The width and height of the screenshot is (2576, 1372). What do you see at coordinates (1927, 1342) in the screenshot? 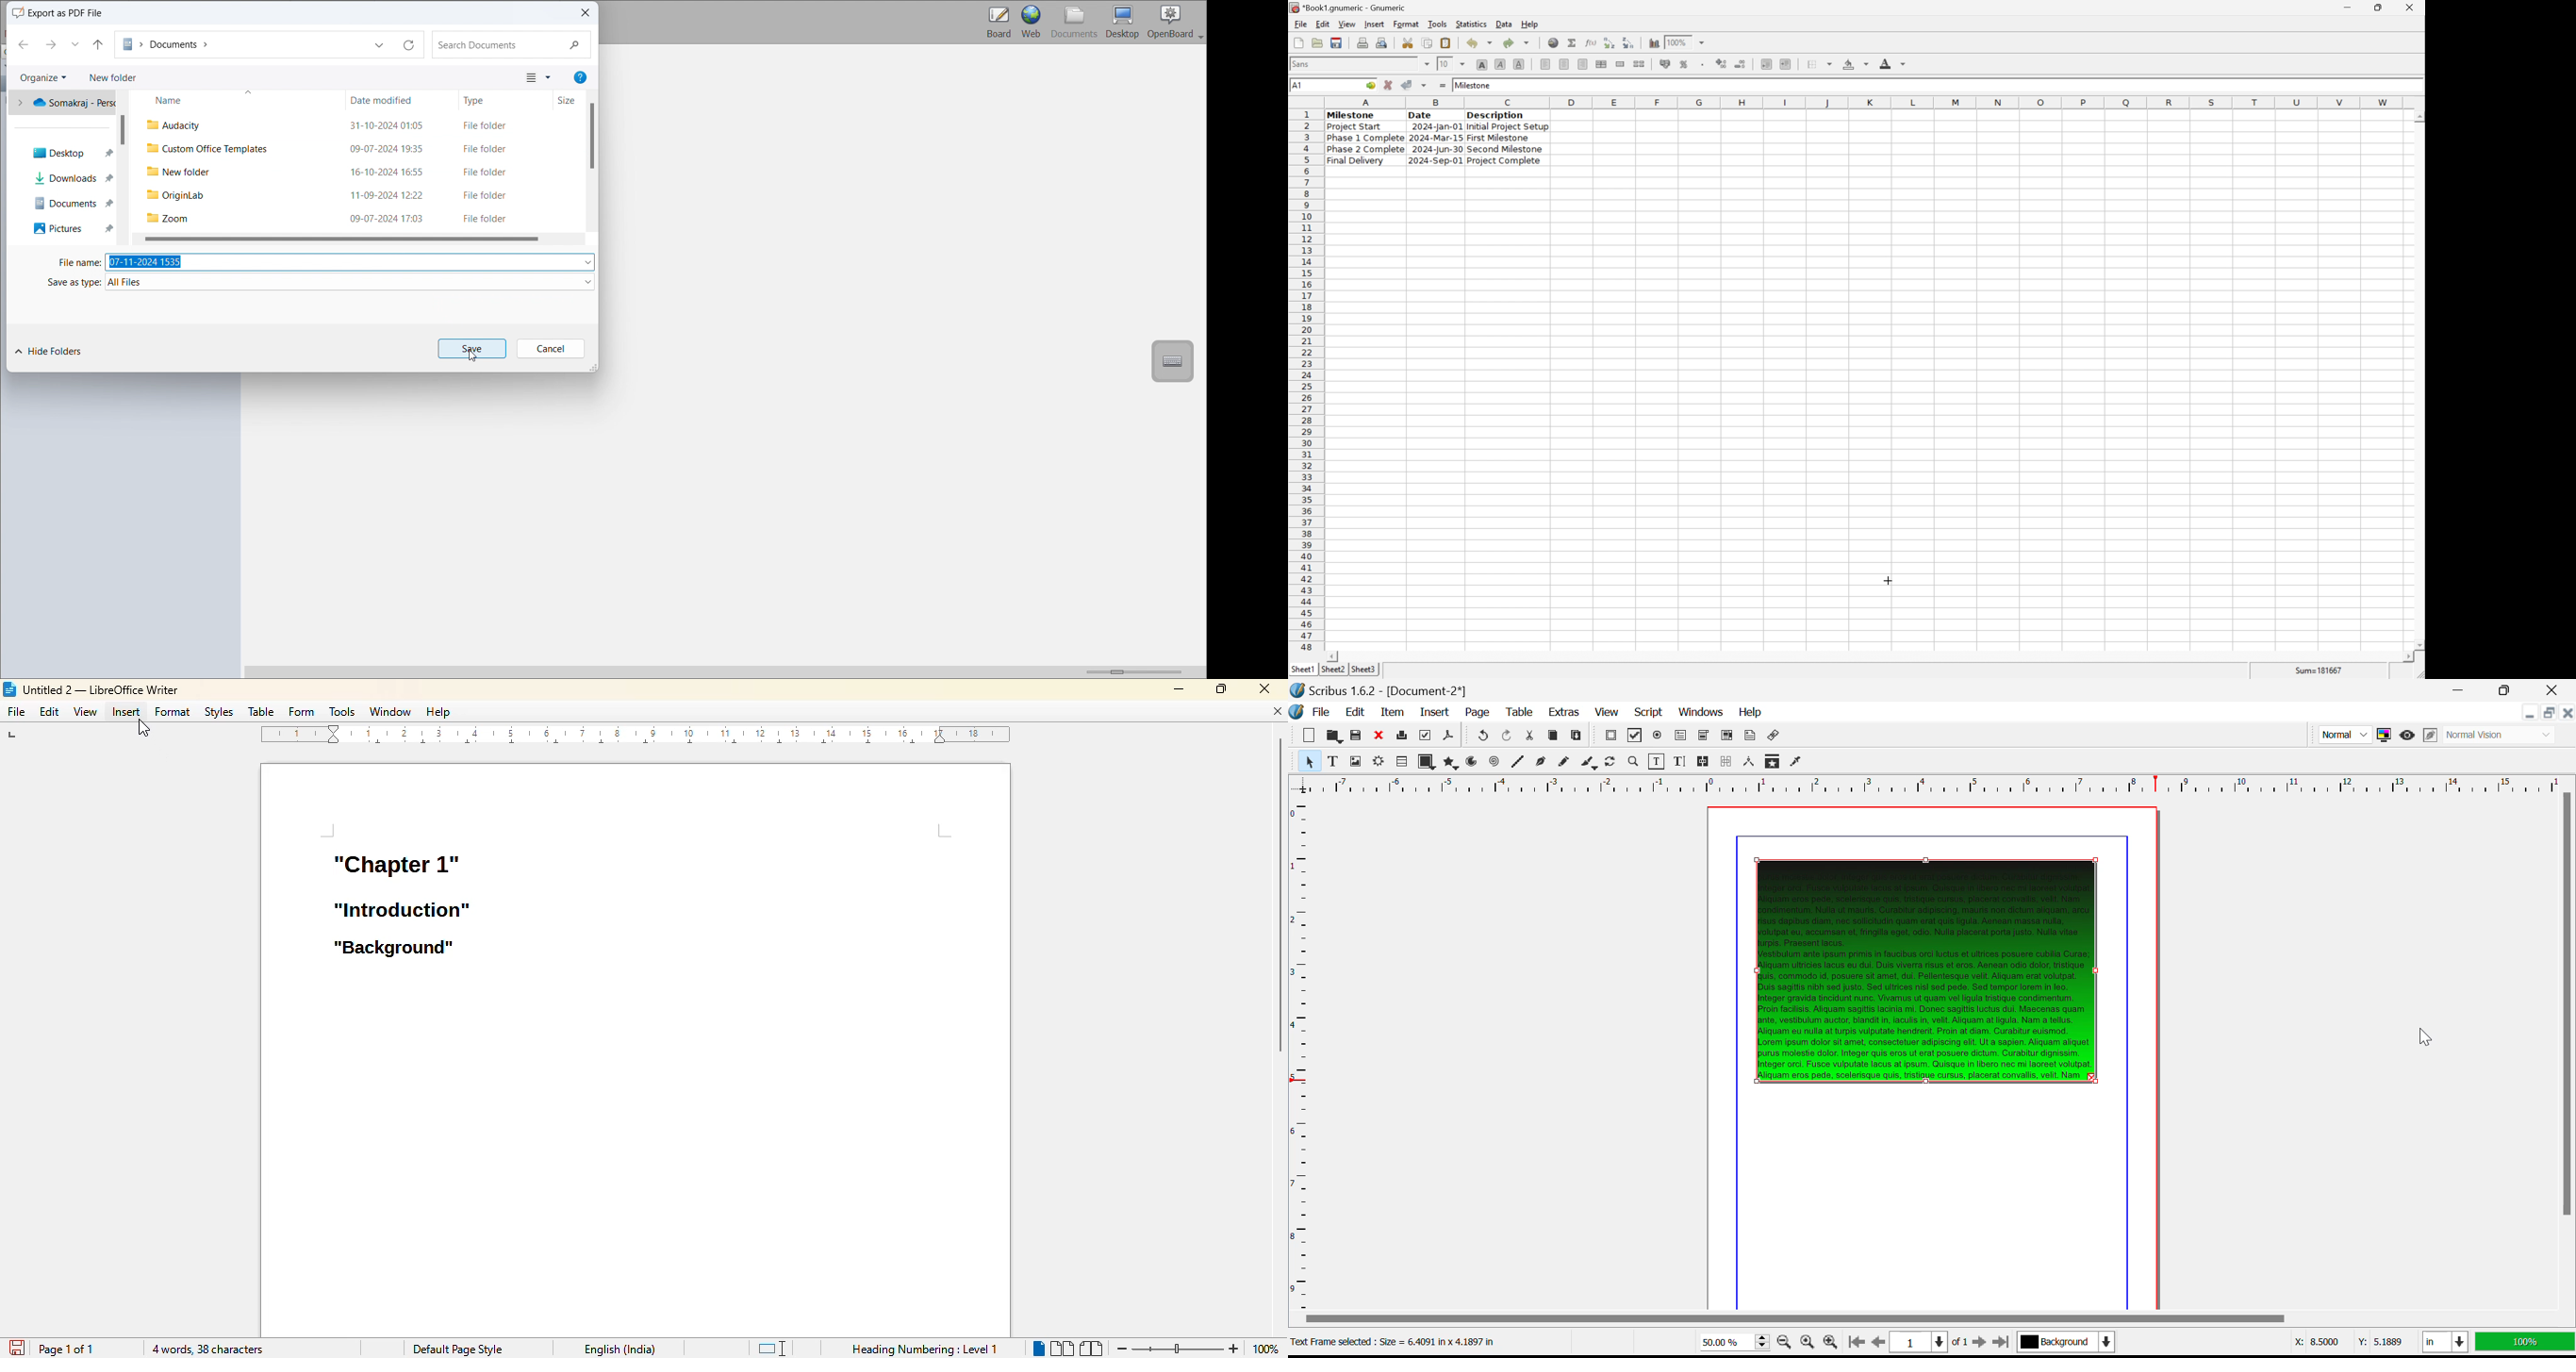
I see `Page 1 of 1` at bounding box center [1927, 1342].